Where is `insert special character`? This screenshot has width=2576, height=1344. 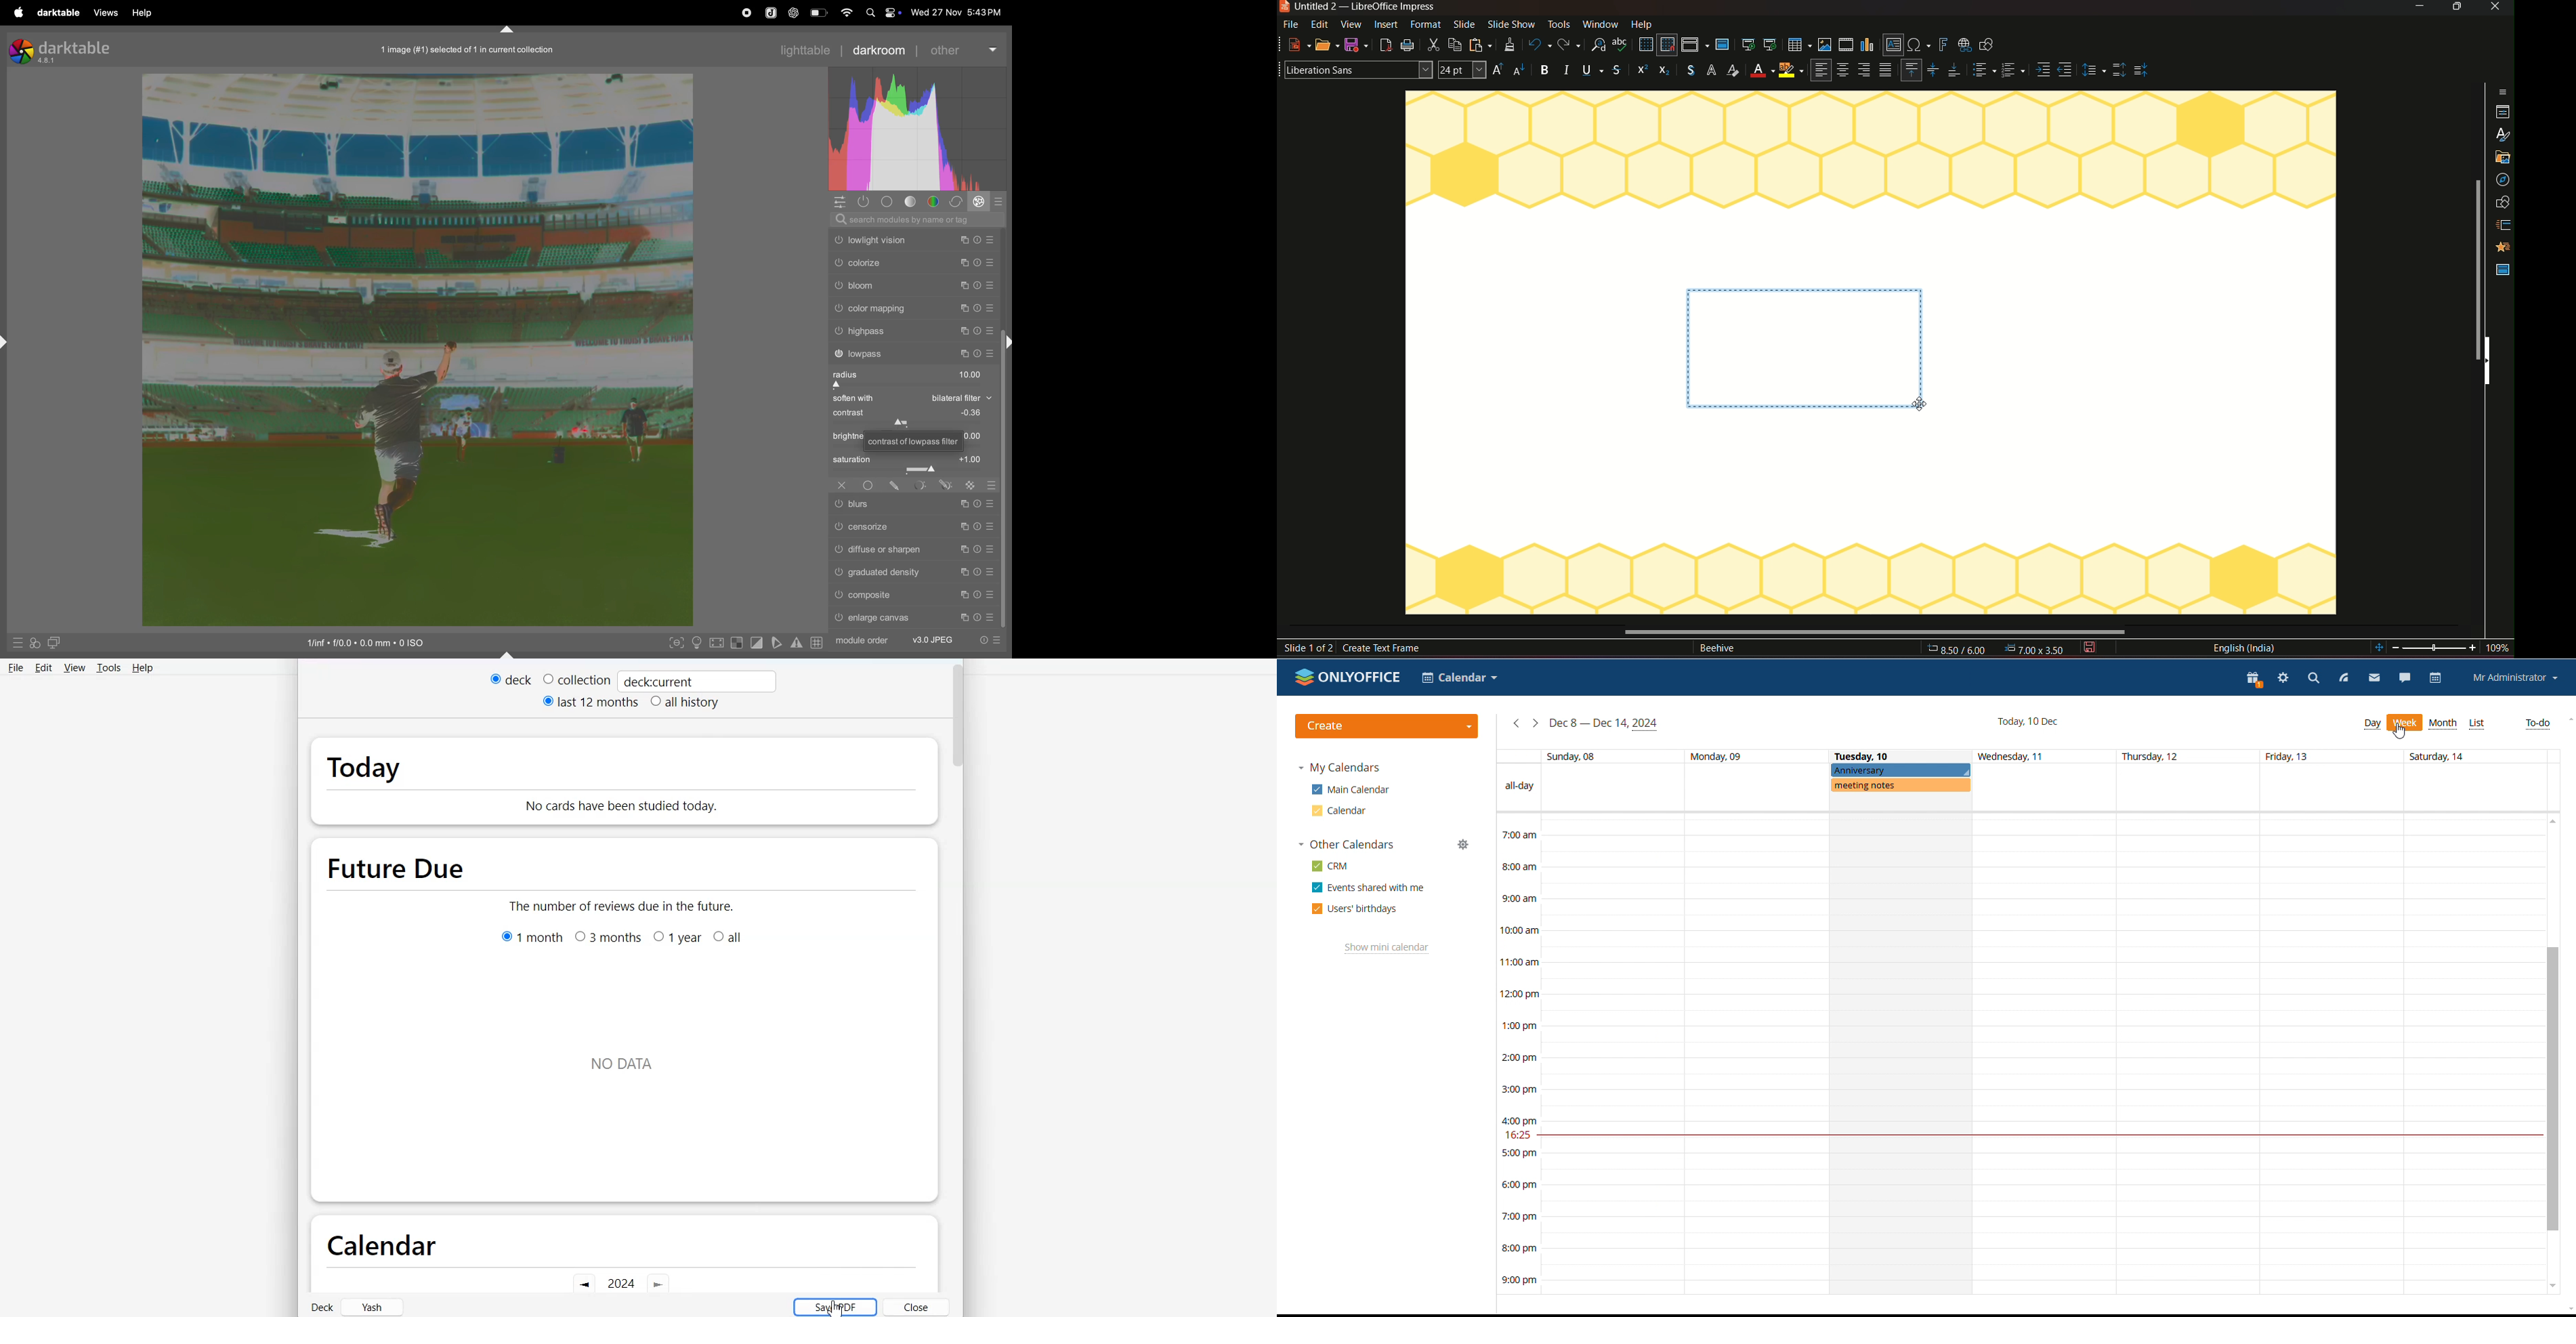
insert special character is located at coordinates (1918, 43).